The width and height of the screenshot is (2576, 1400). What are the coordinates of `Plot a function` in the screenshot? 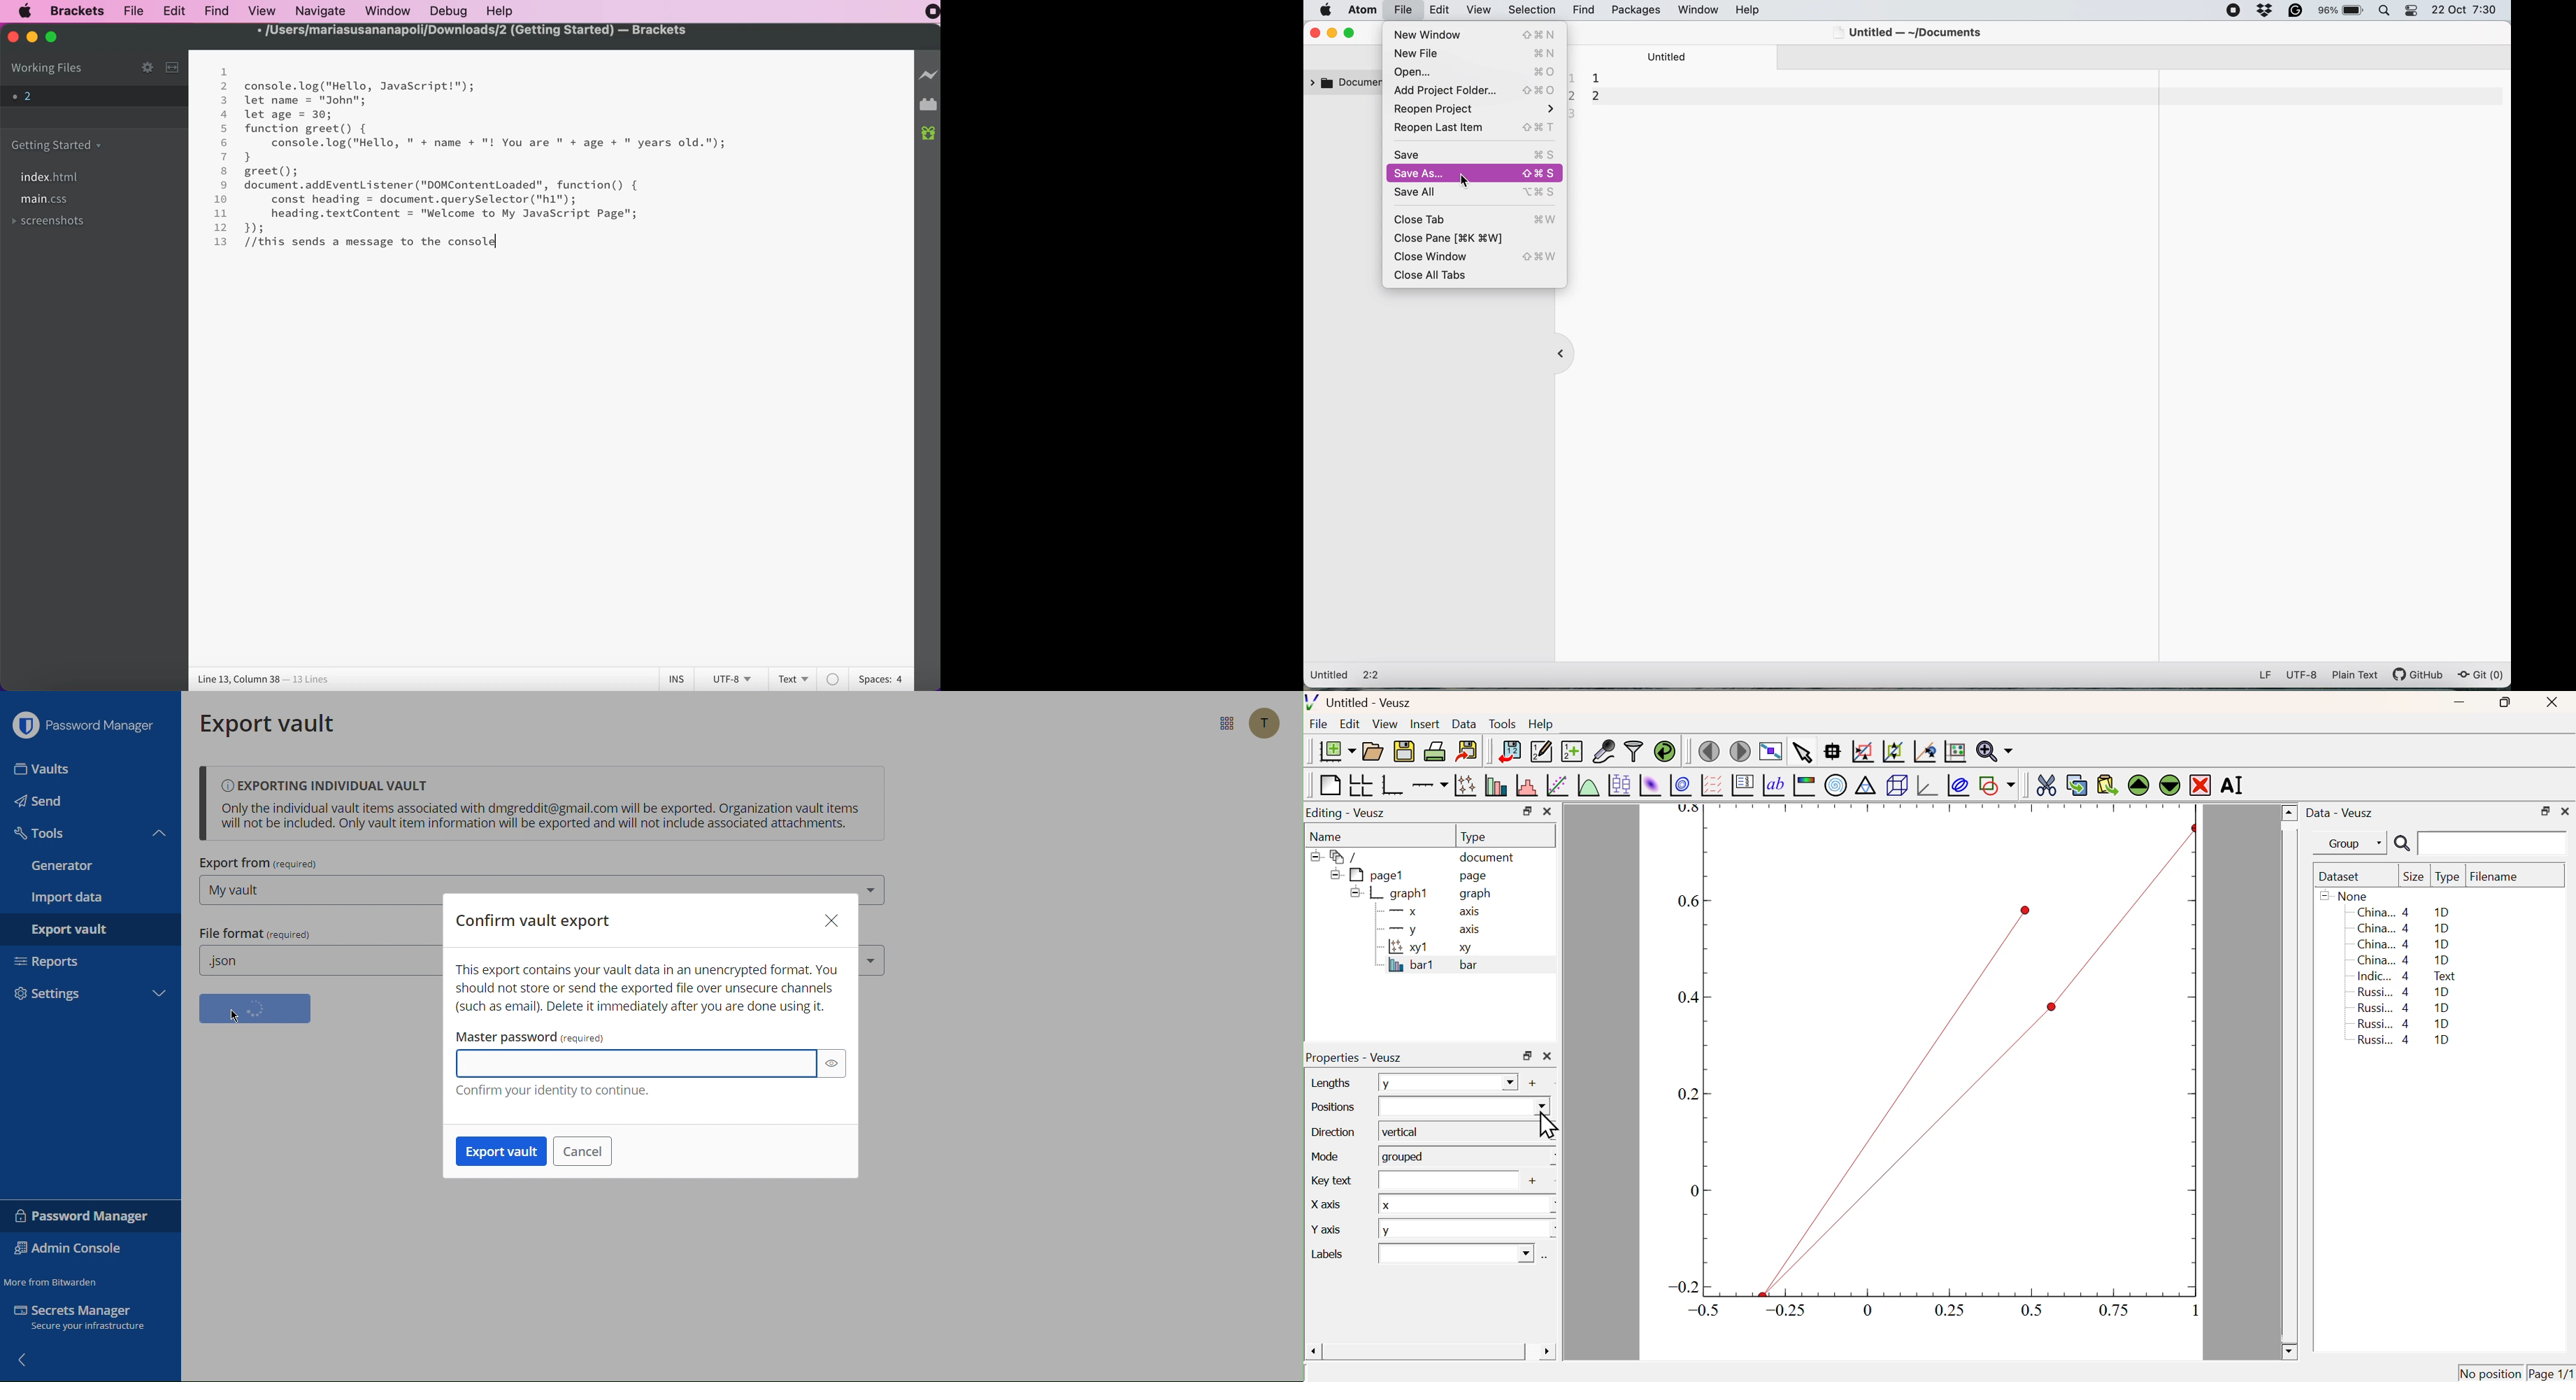 It's located at (1586, 786).